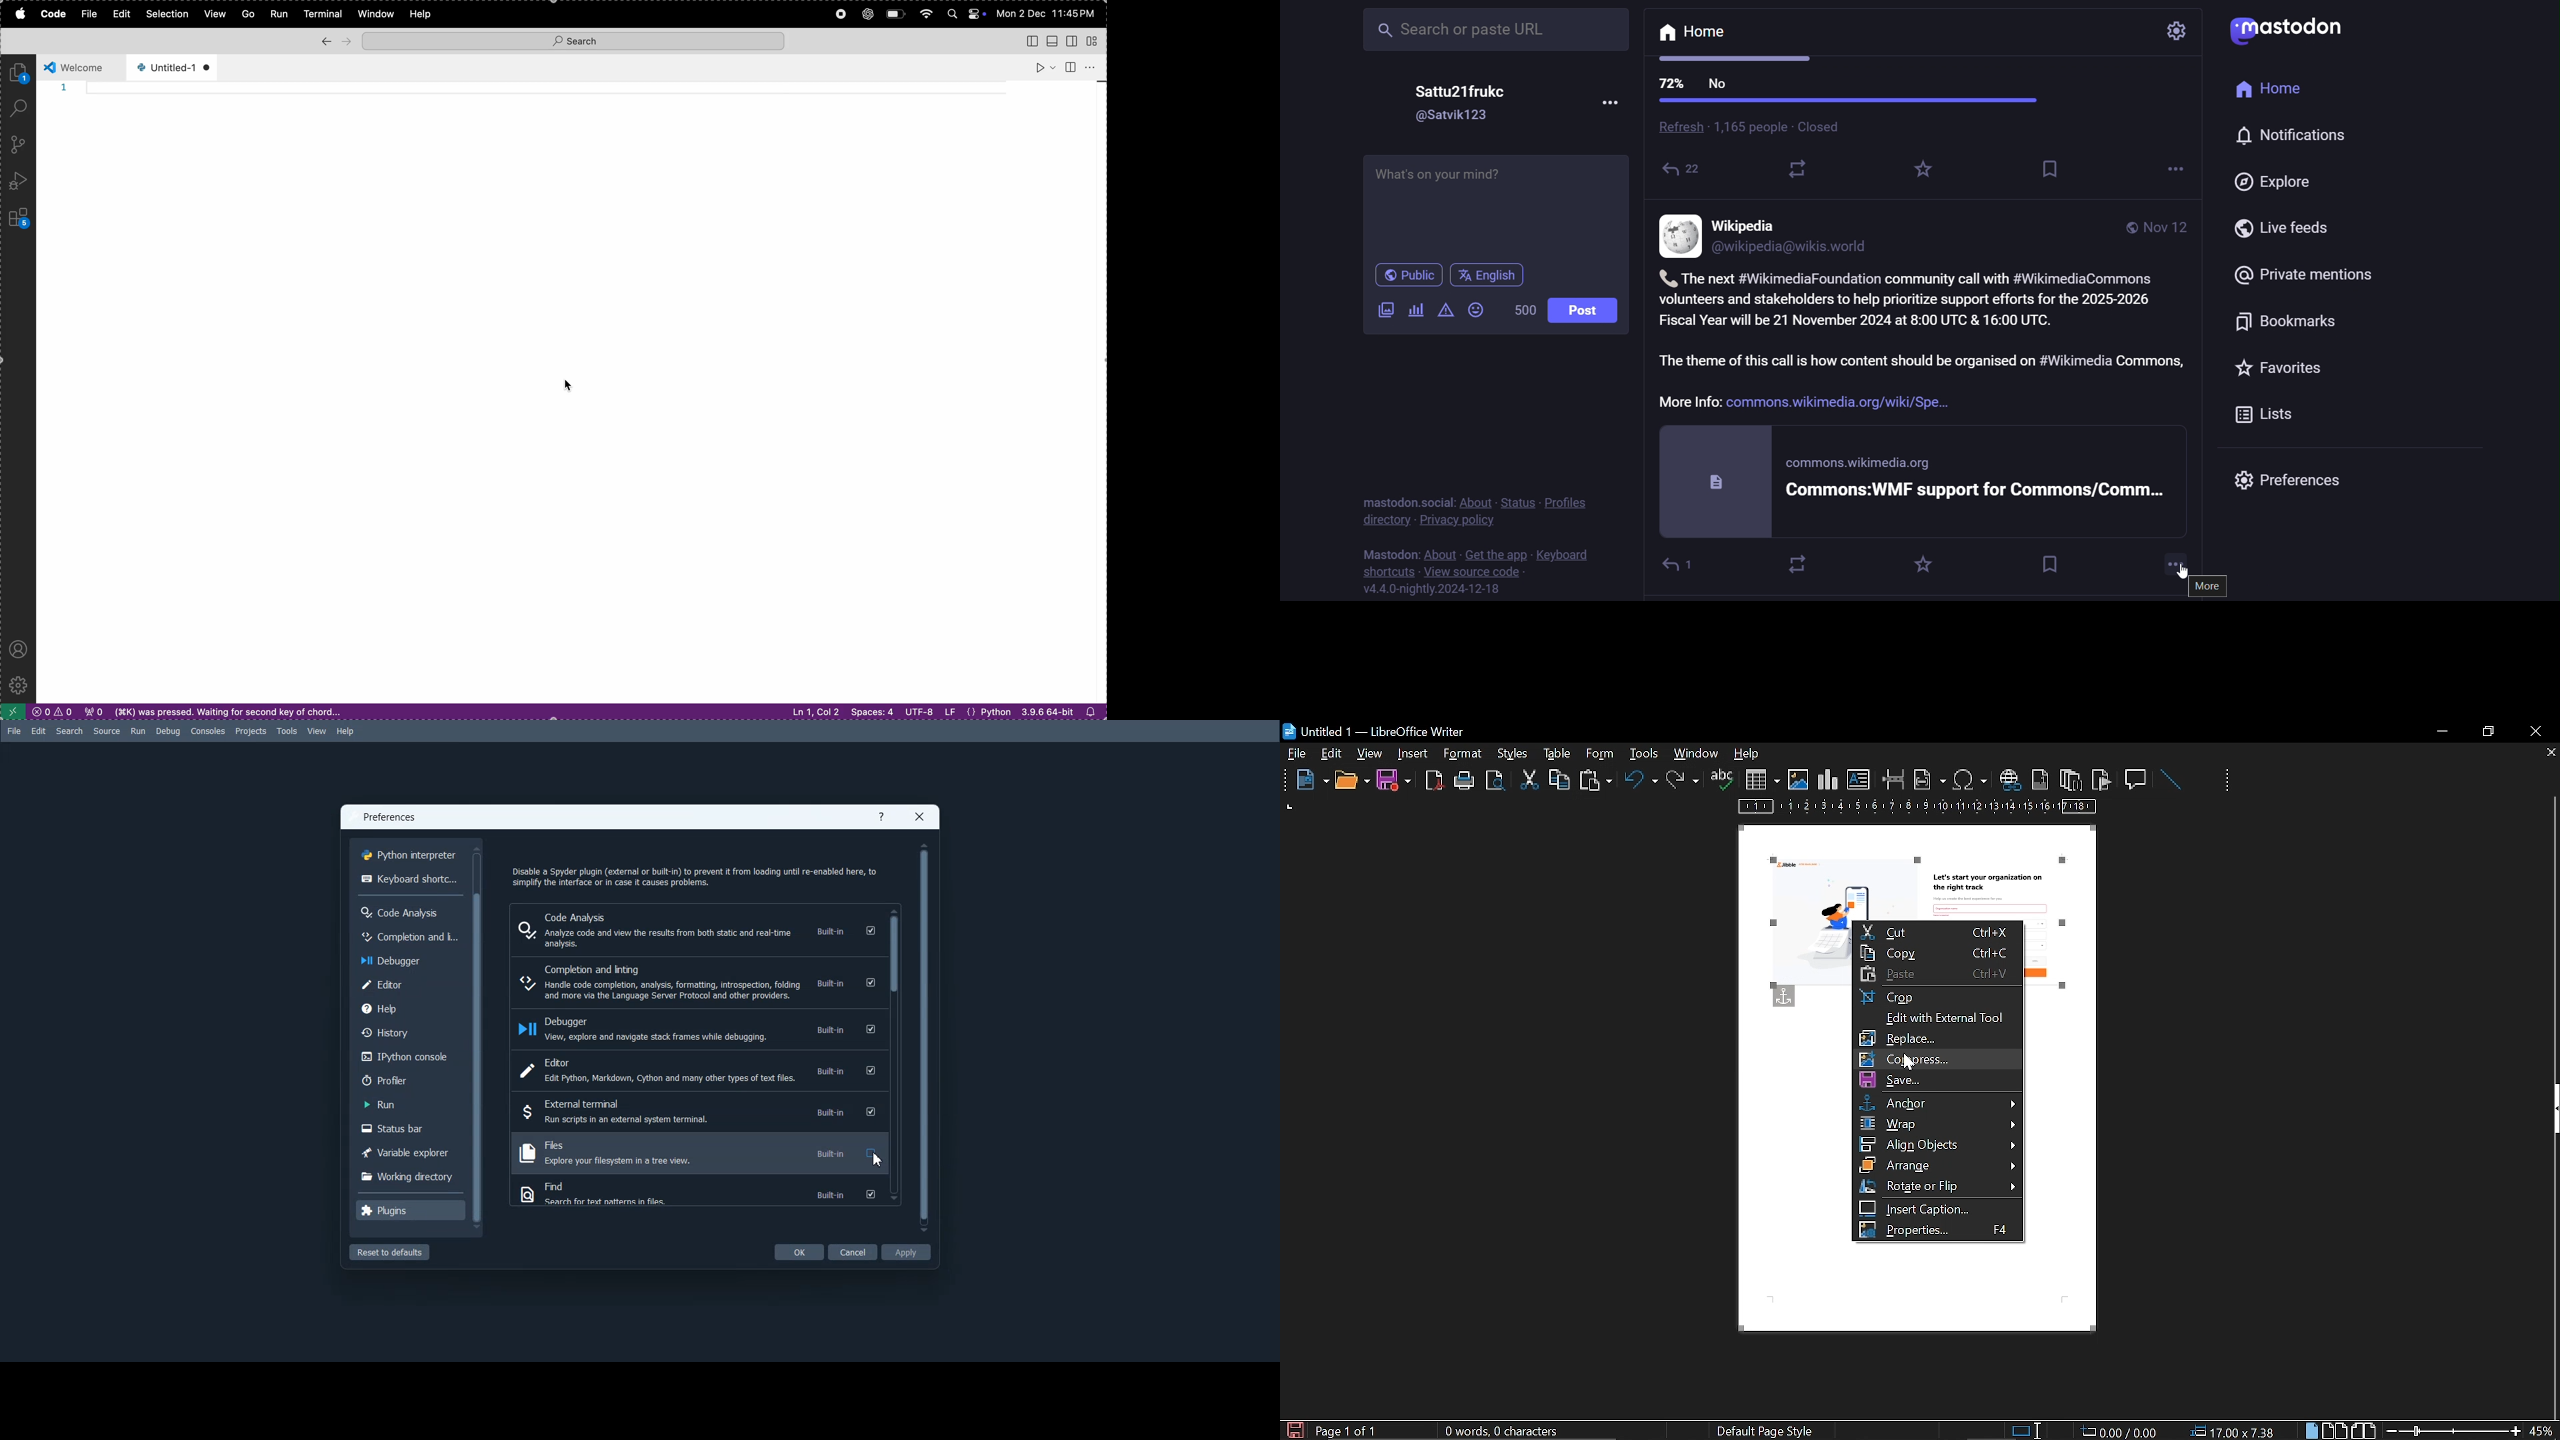 This screenshot has height=1456, width=2576. I want to click on File, so click(14, 731).